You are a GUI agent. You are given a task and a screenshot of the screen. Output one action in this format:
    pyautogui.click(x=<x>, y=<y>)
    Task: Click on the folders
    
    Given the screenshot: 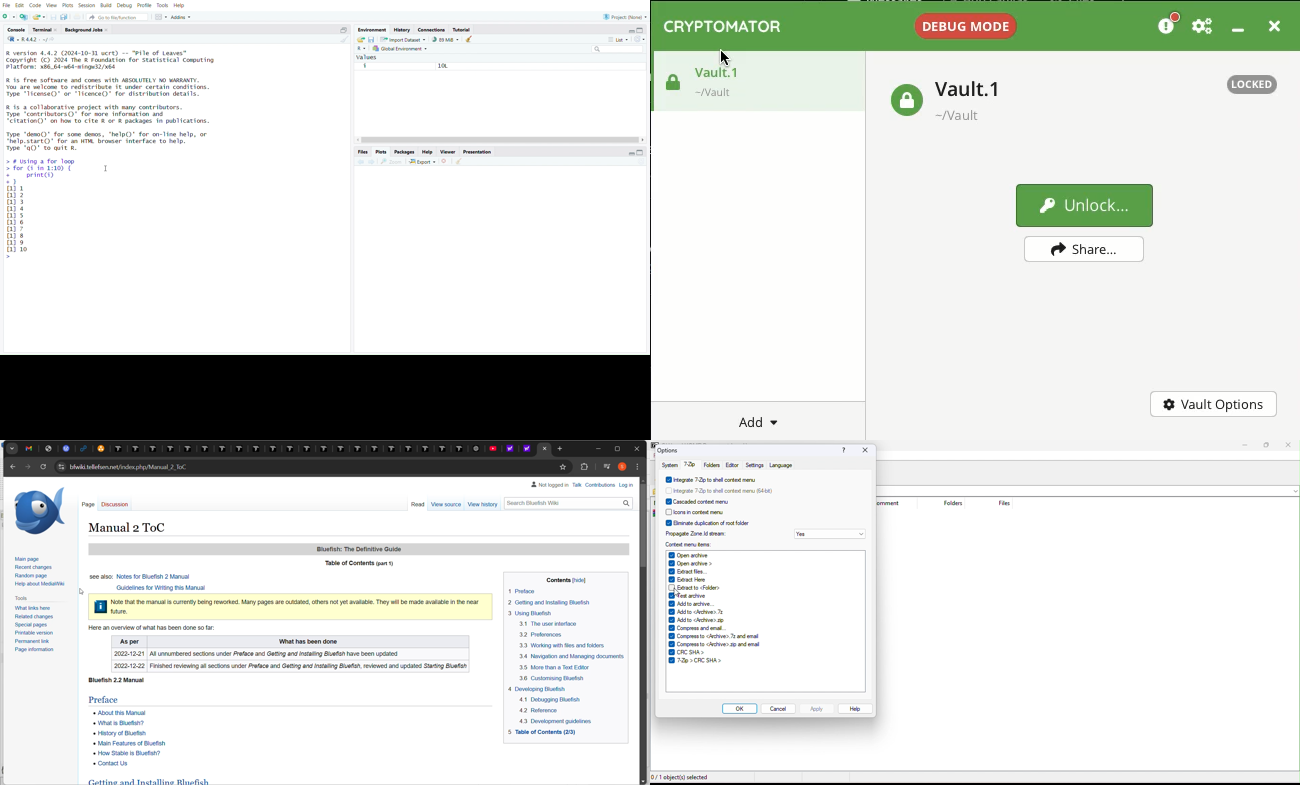 What is the action you would take?
    pyautogui.click(x=711, y=465)
    